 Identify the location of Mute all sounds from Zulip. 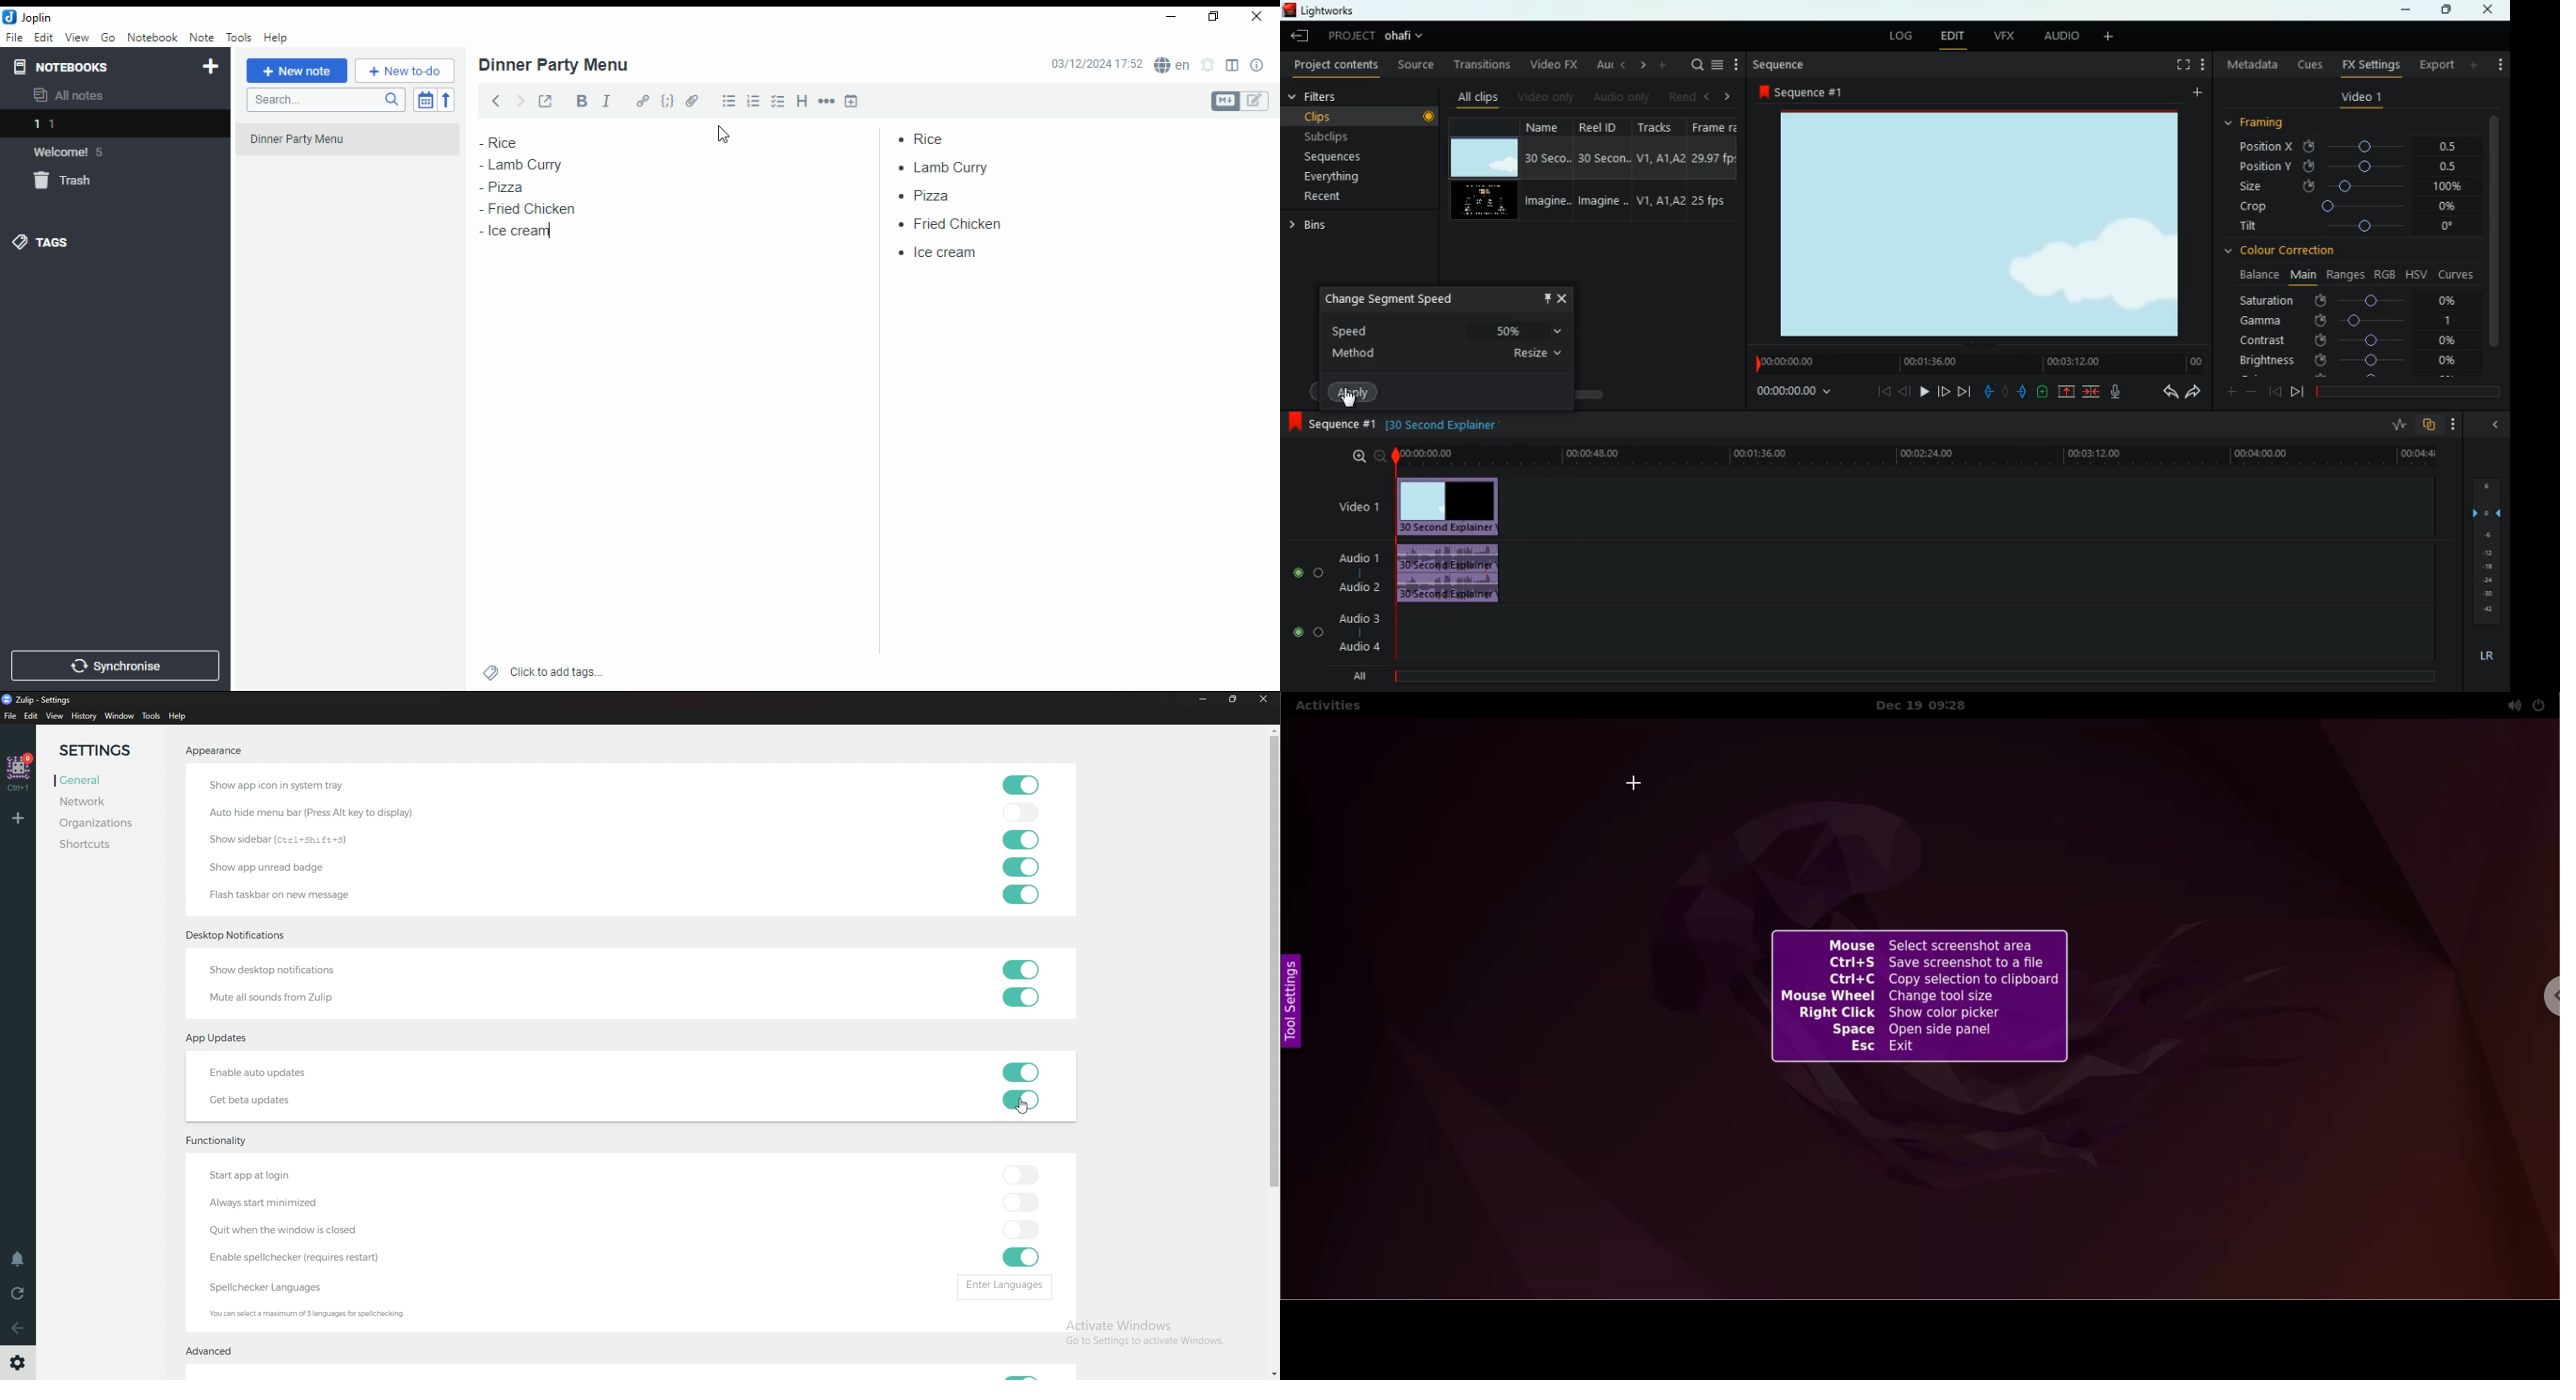
(278, 997).